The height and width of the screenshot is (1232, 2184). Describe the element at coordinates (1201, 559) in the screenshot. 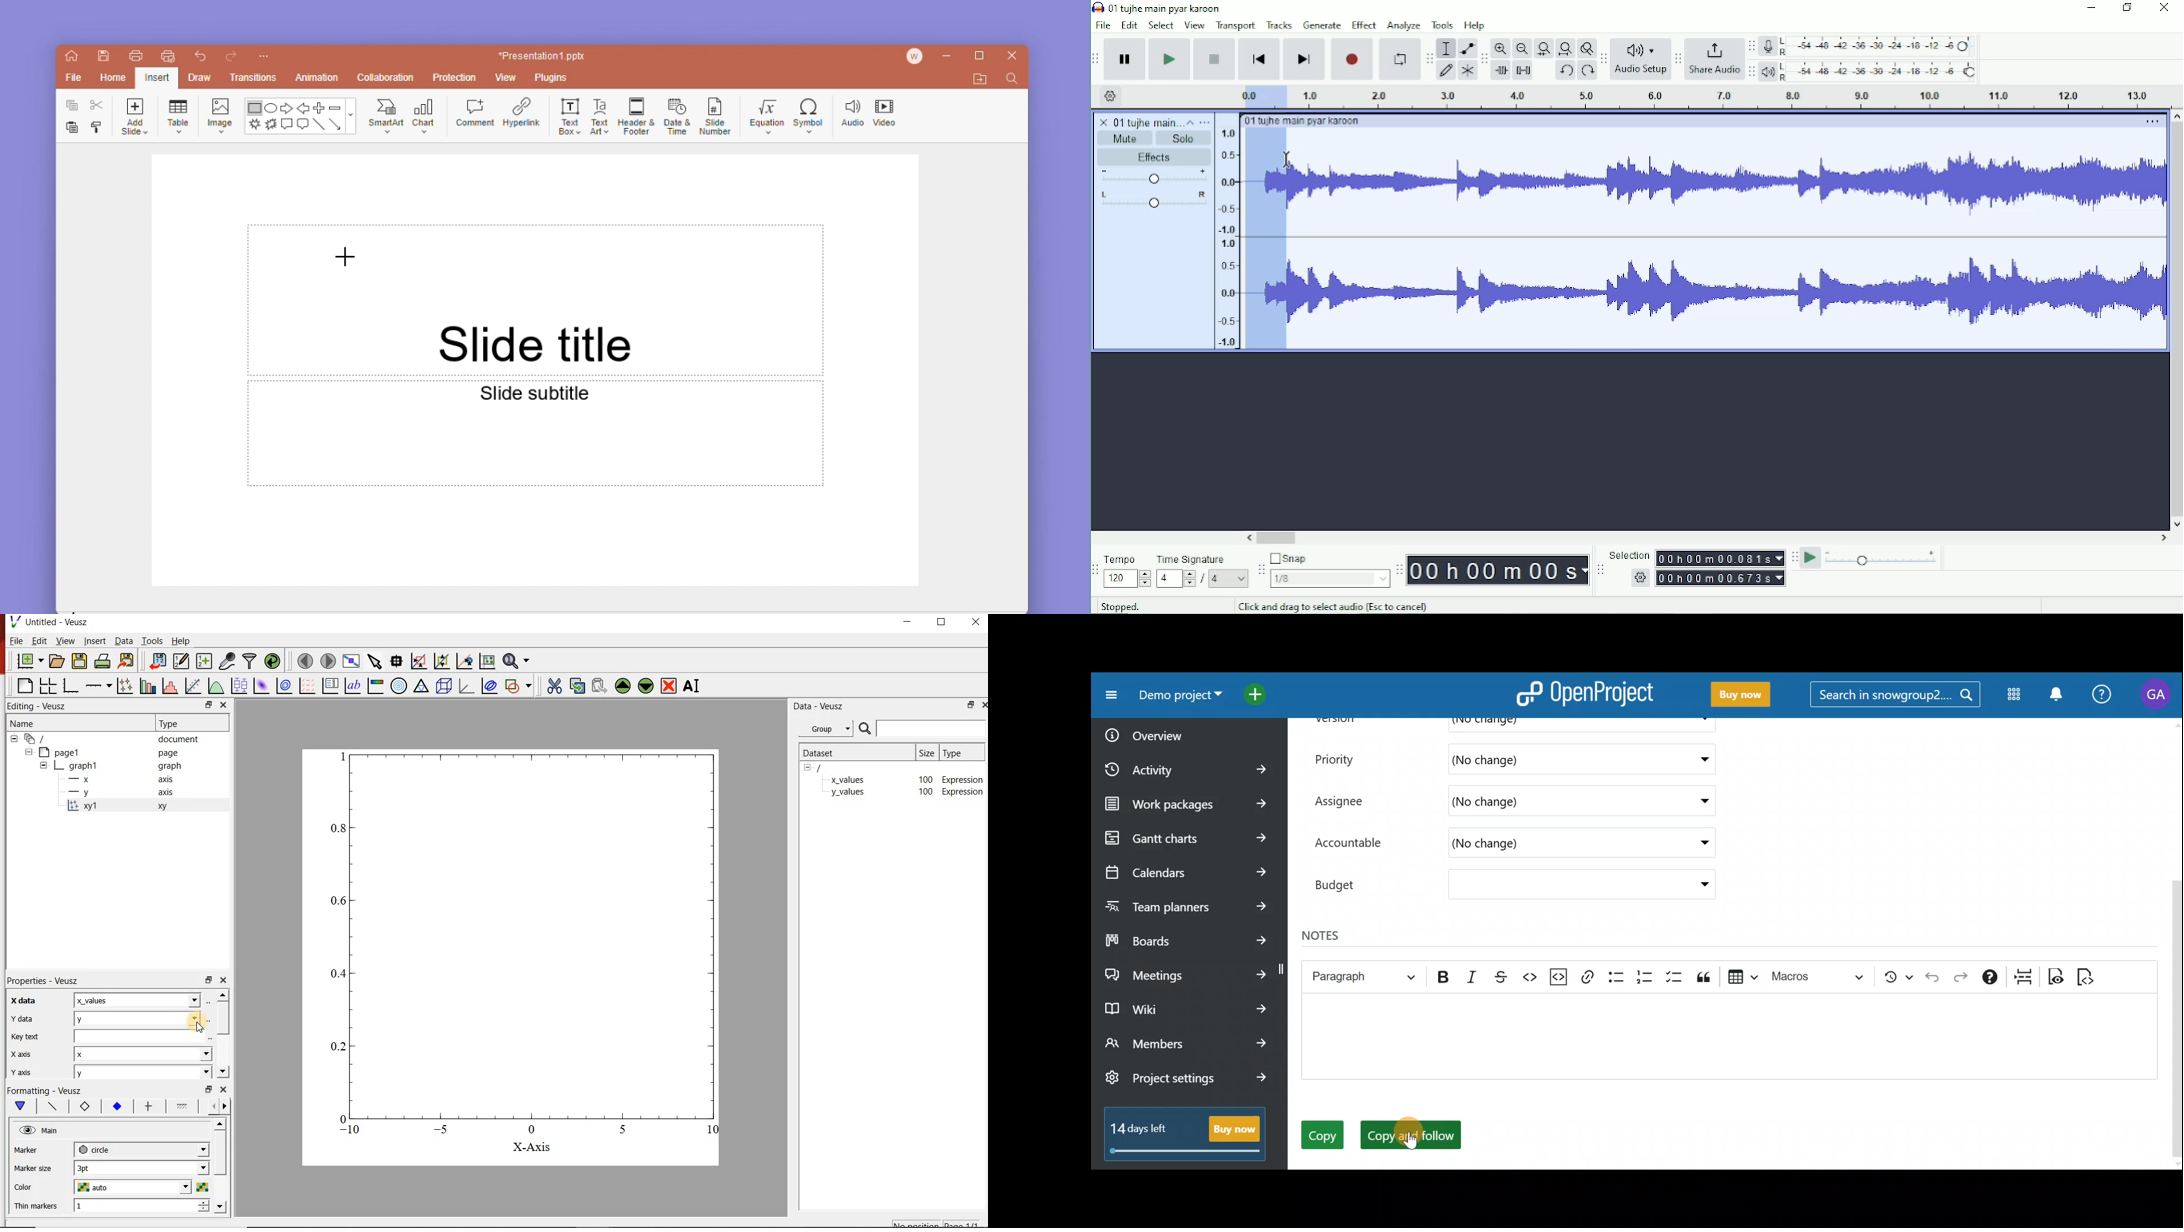

I see `Time Signature` at that location.